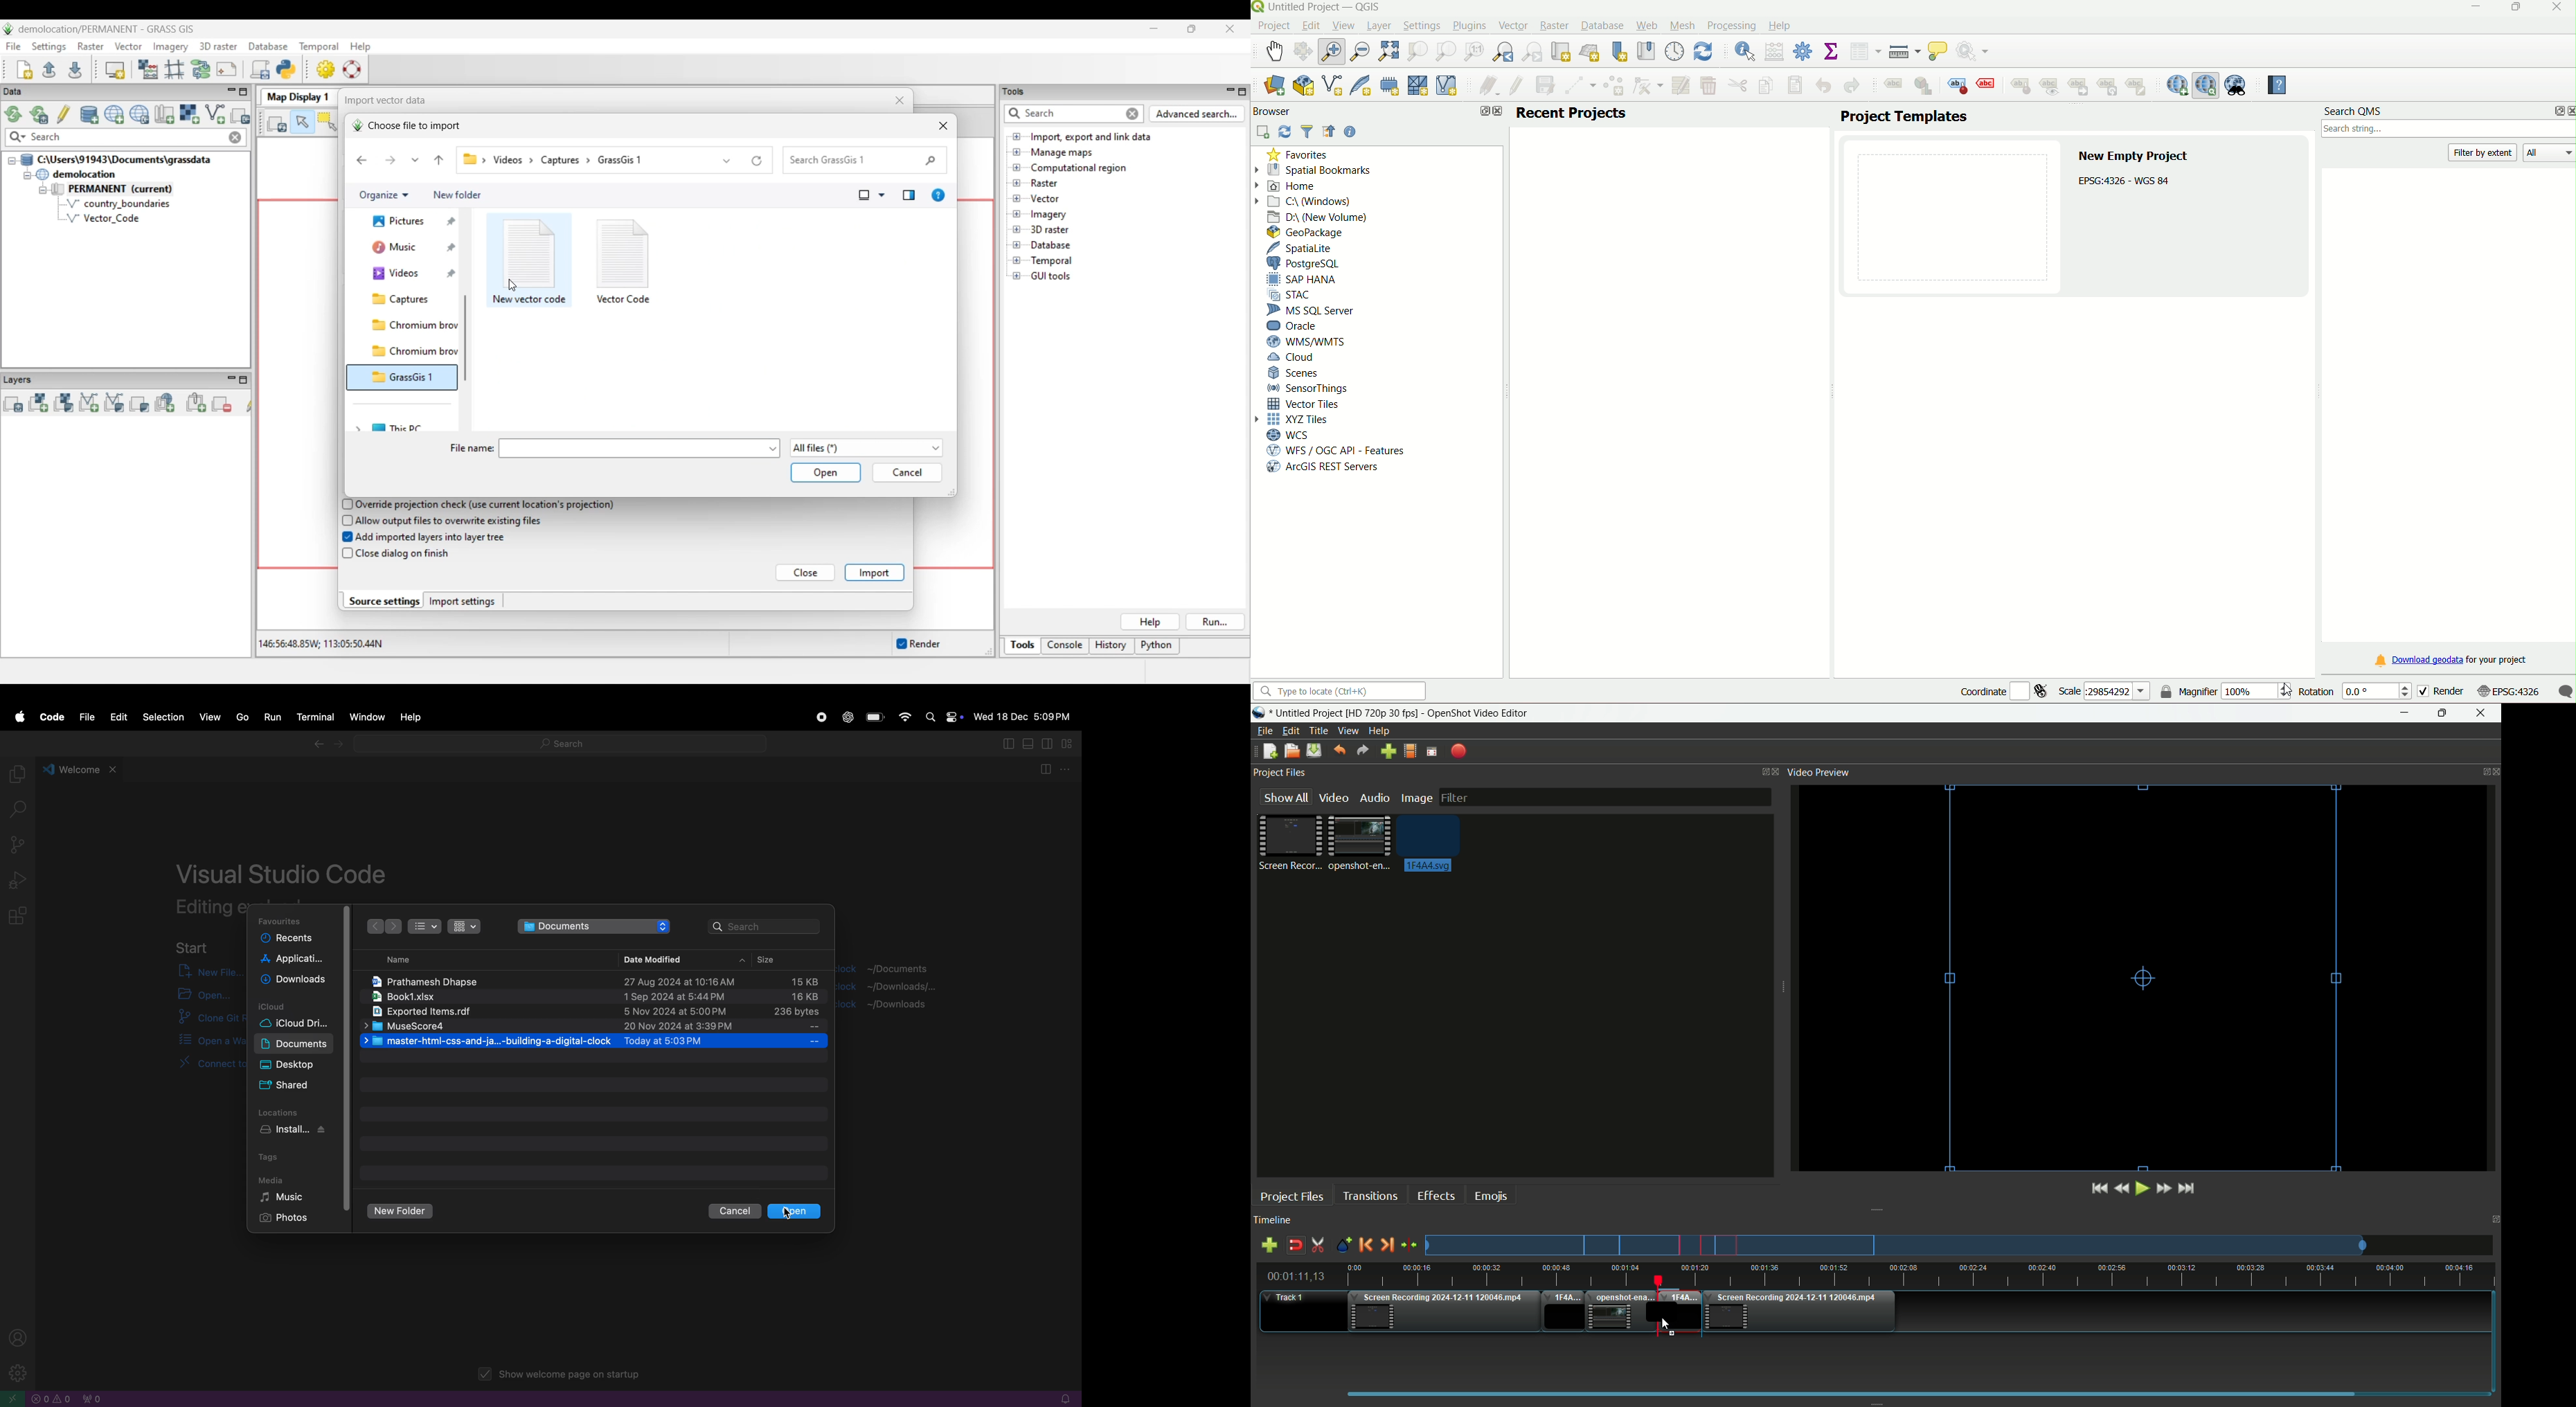 This screenshot has height=1428, width=2576. Describe the element at coordinates (1273, 86) in the screenshot. I see `open data source manager` at that location.